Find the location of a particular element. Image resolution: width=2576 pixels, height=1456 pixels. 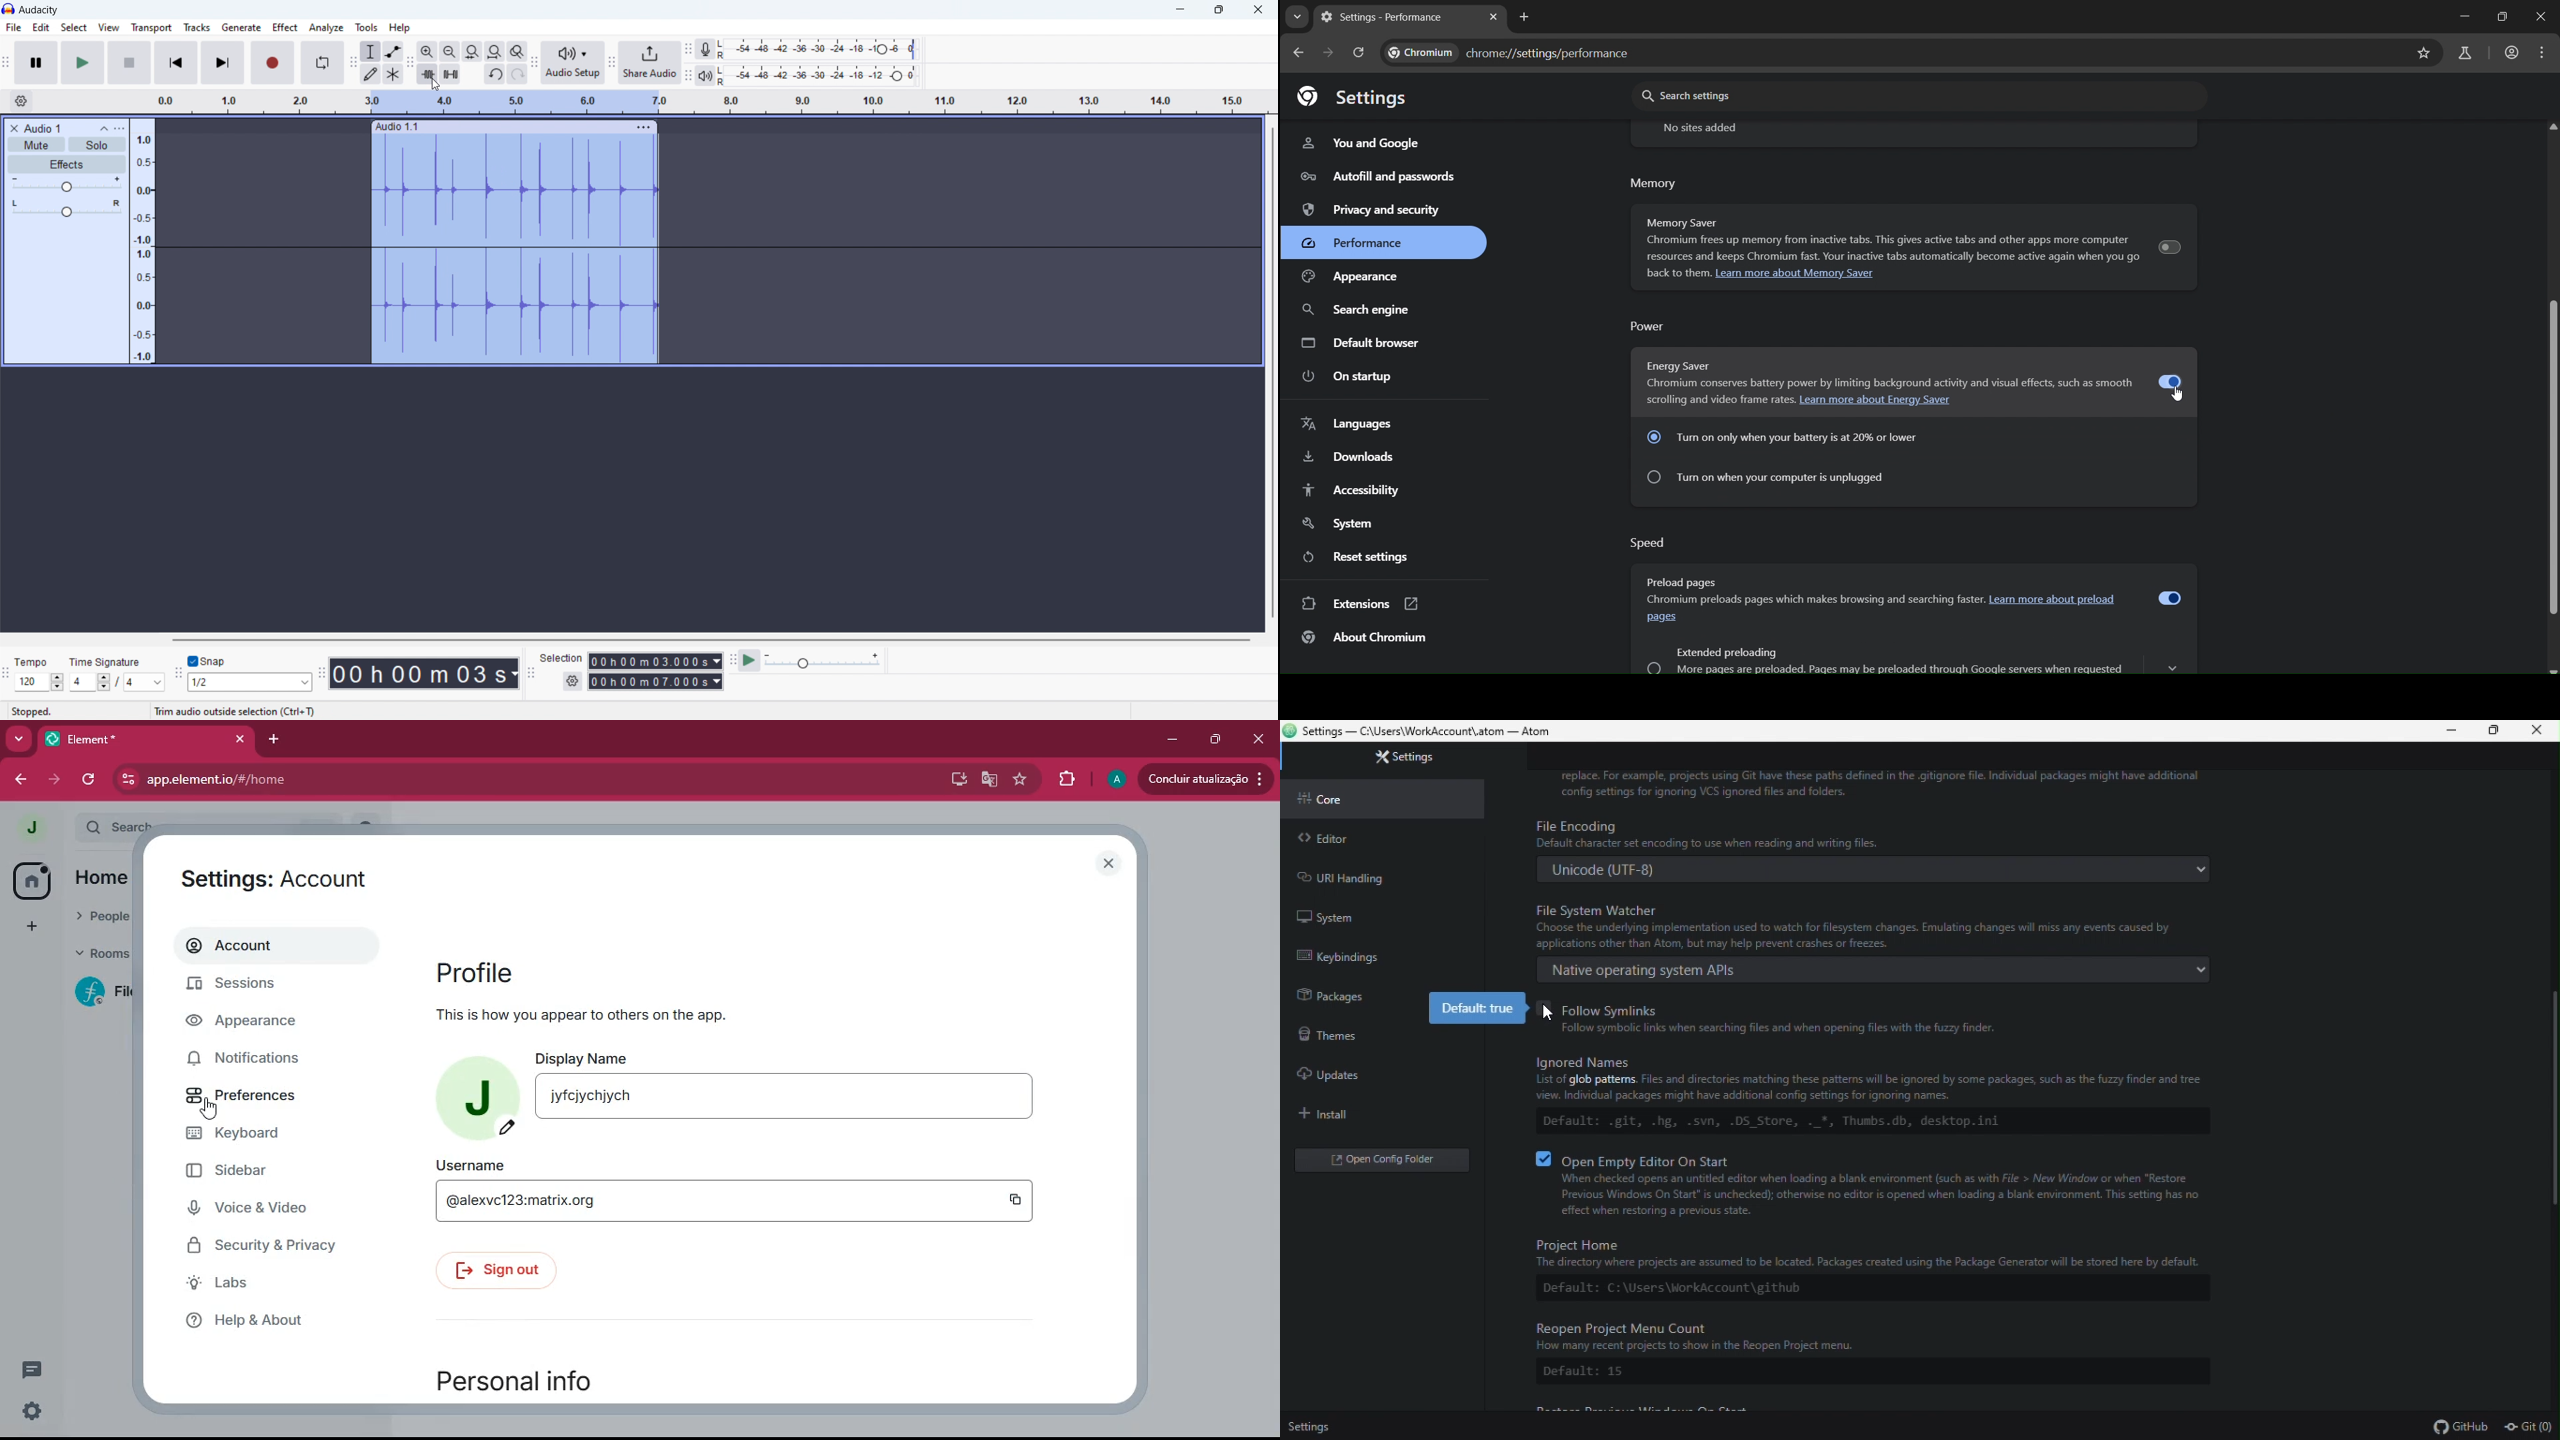

sessions is located at coordinates (260, 985).